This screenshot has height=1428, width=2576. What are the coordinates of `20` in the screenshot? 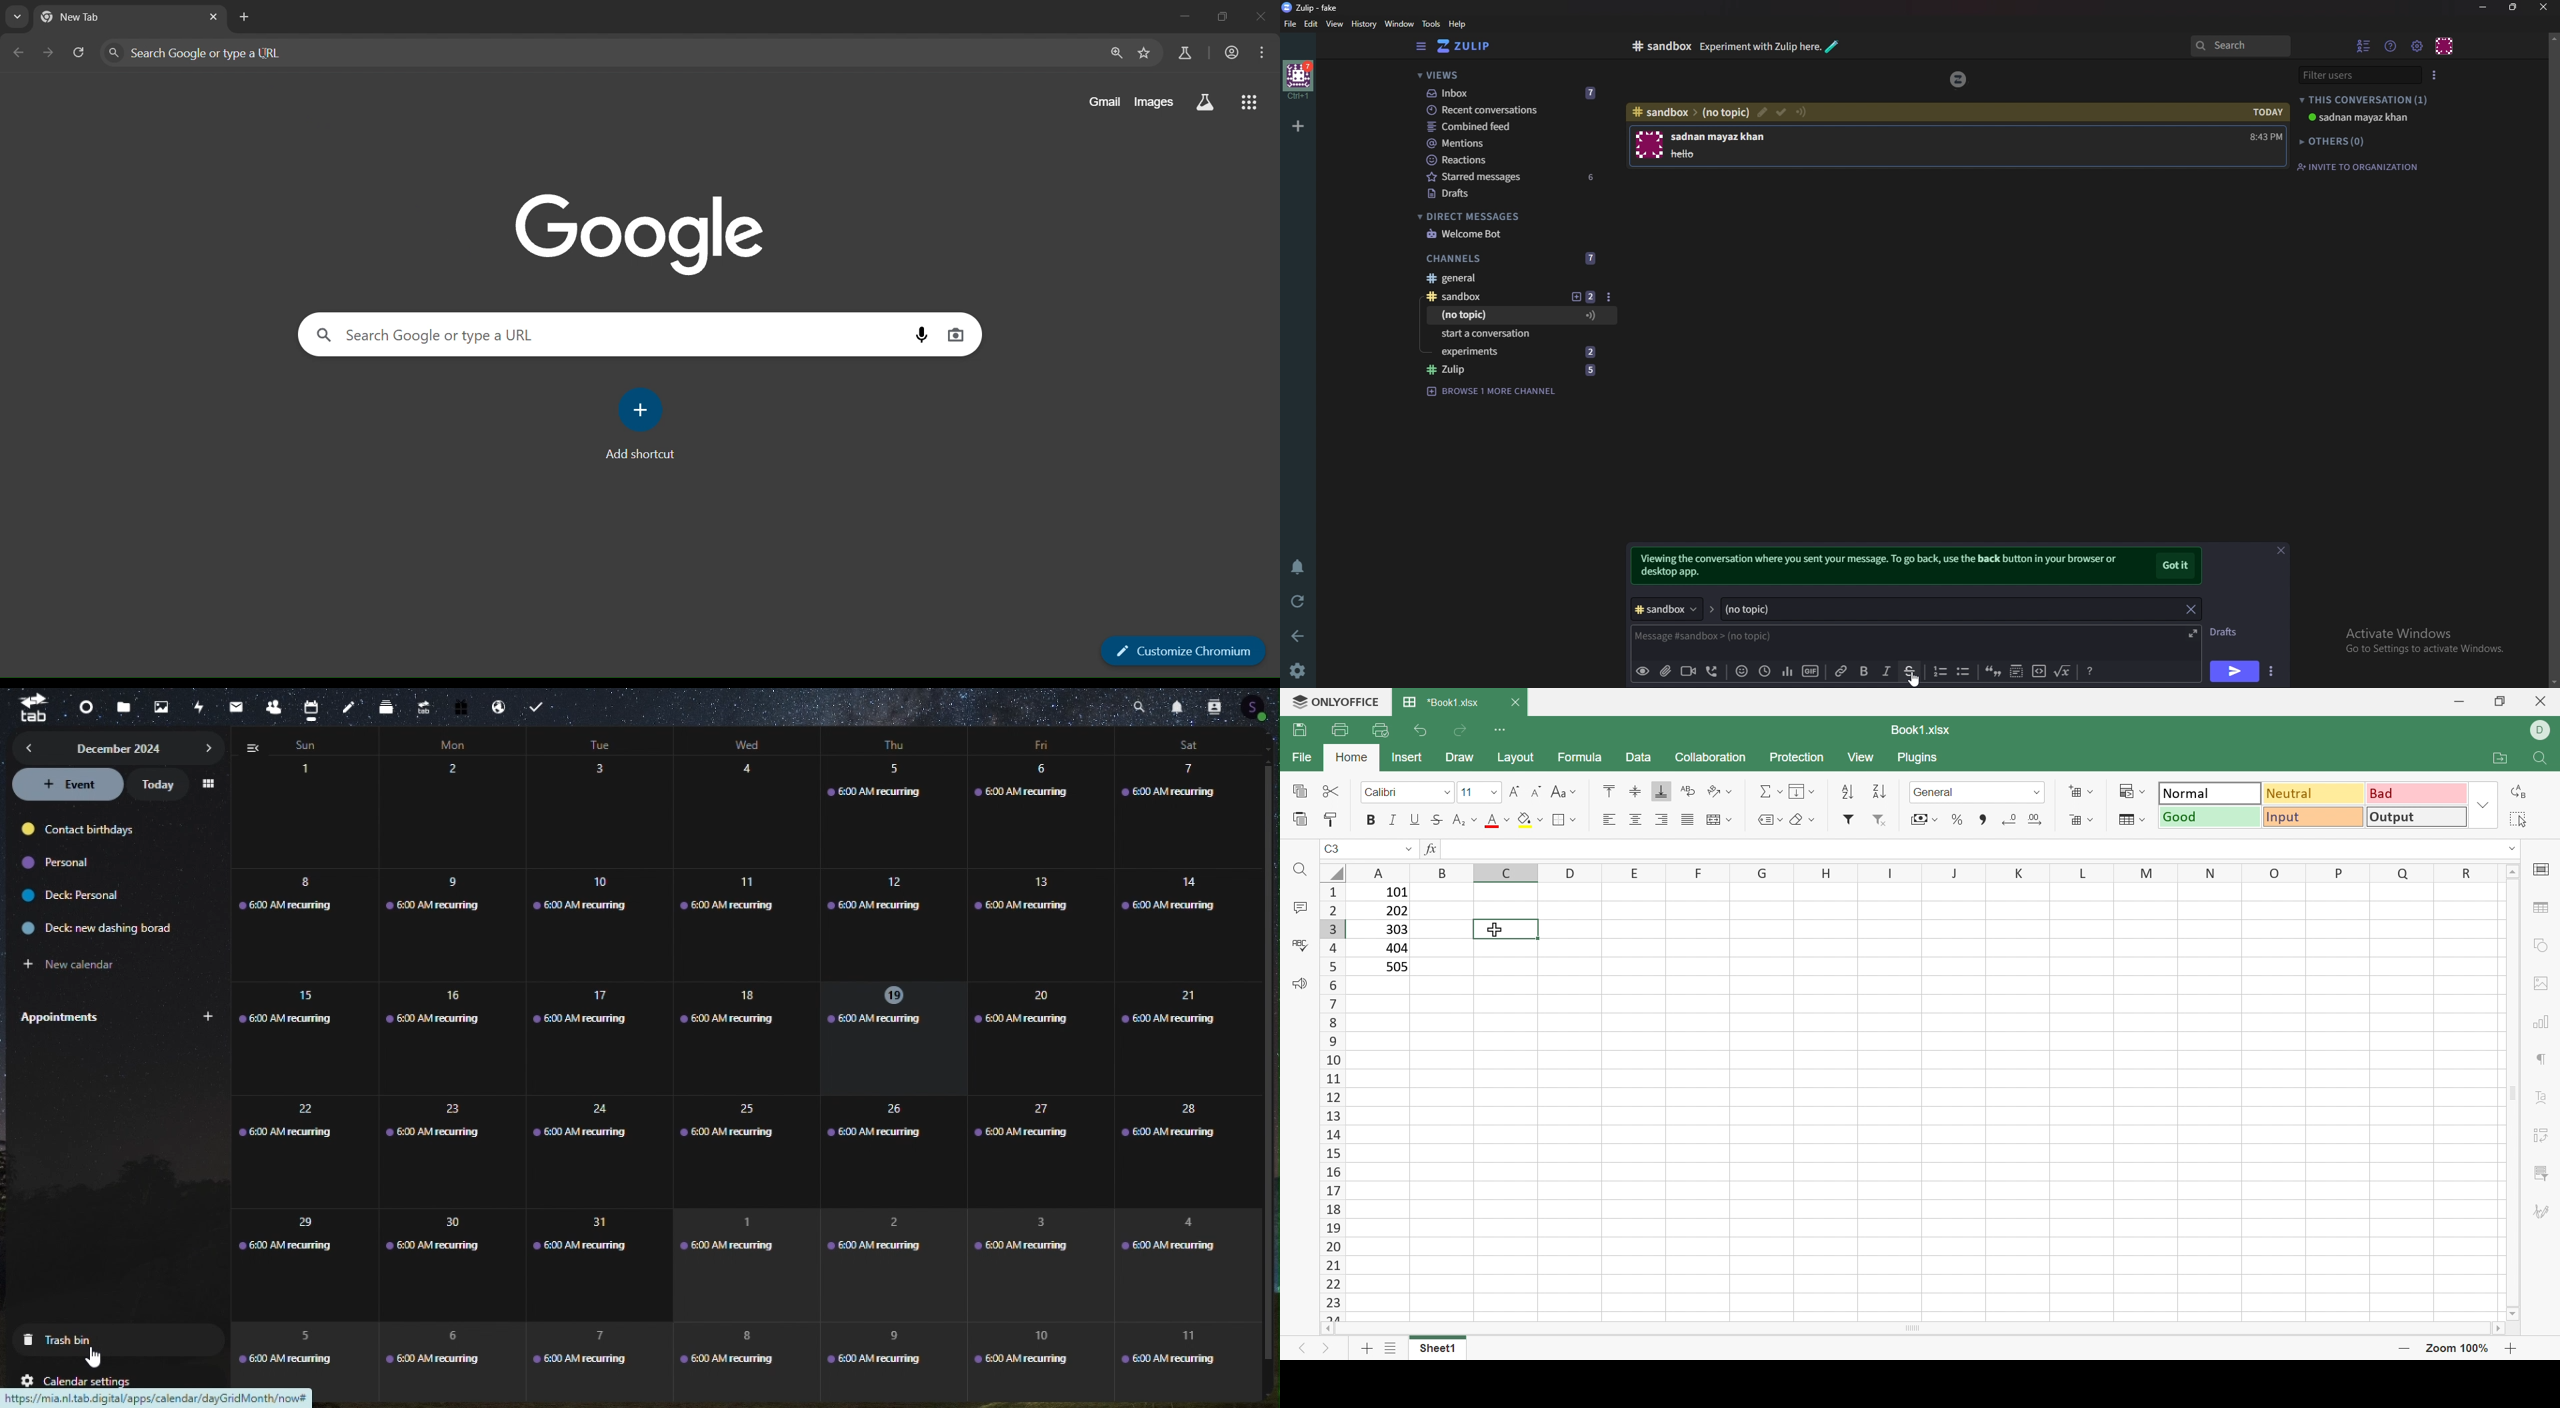 It's located at (1027, 1036).